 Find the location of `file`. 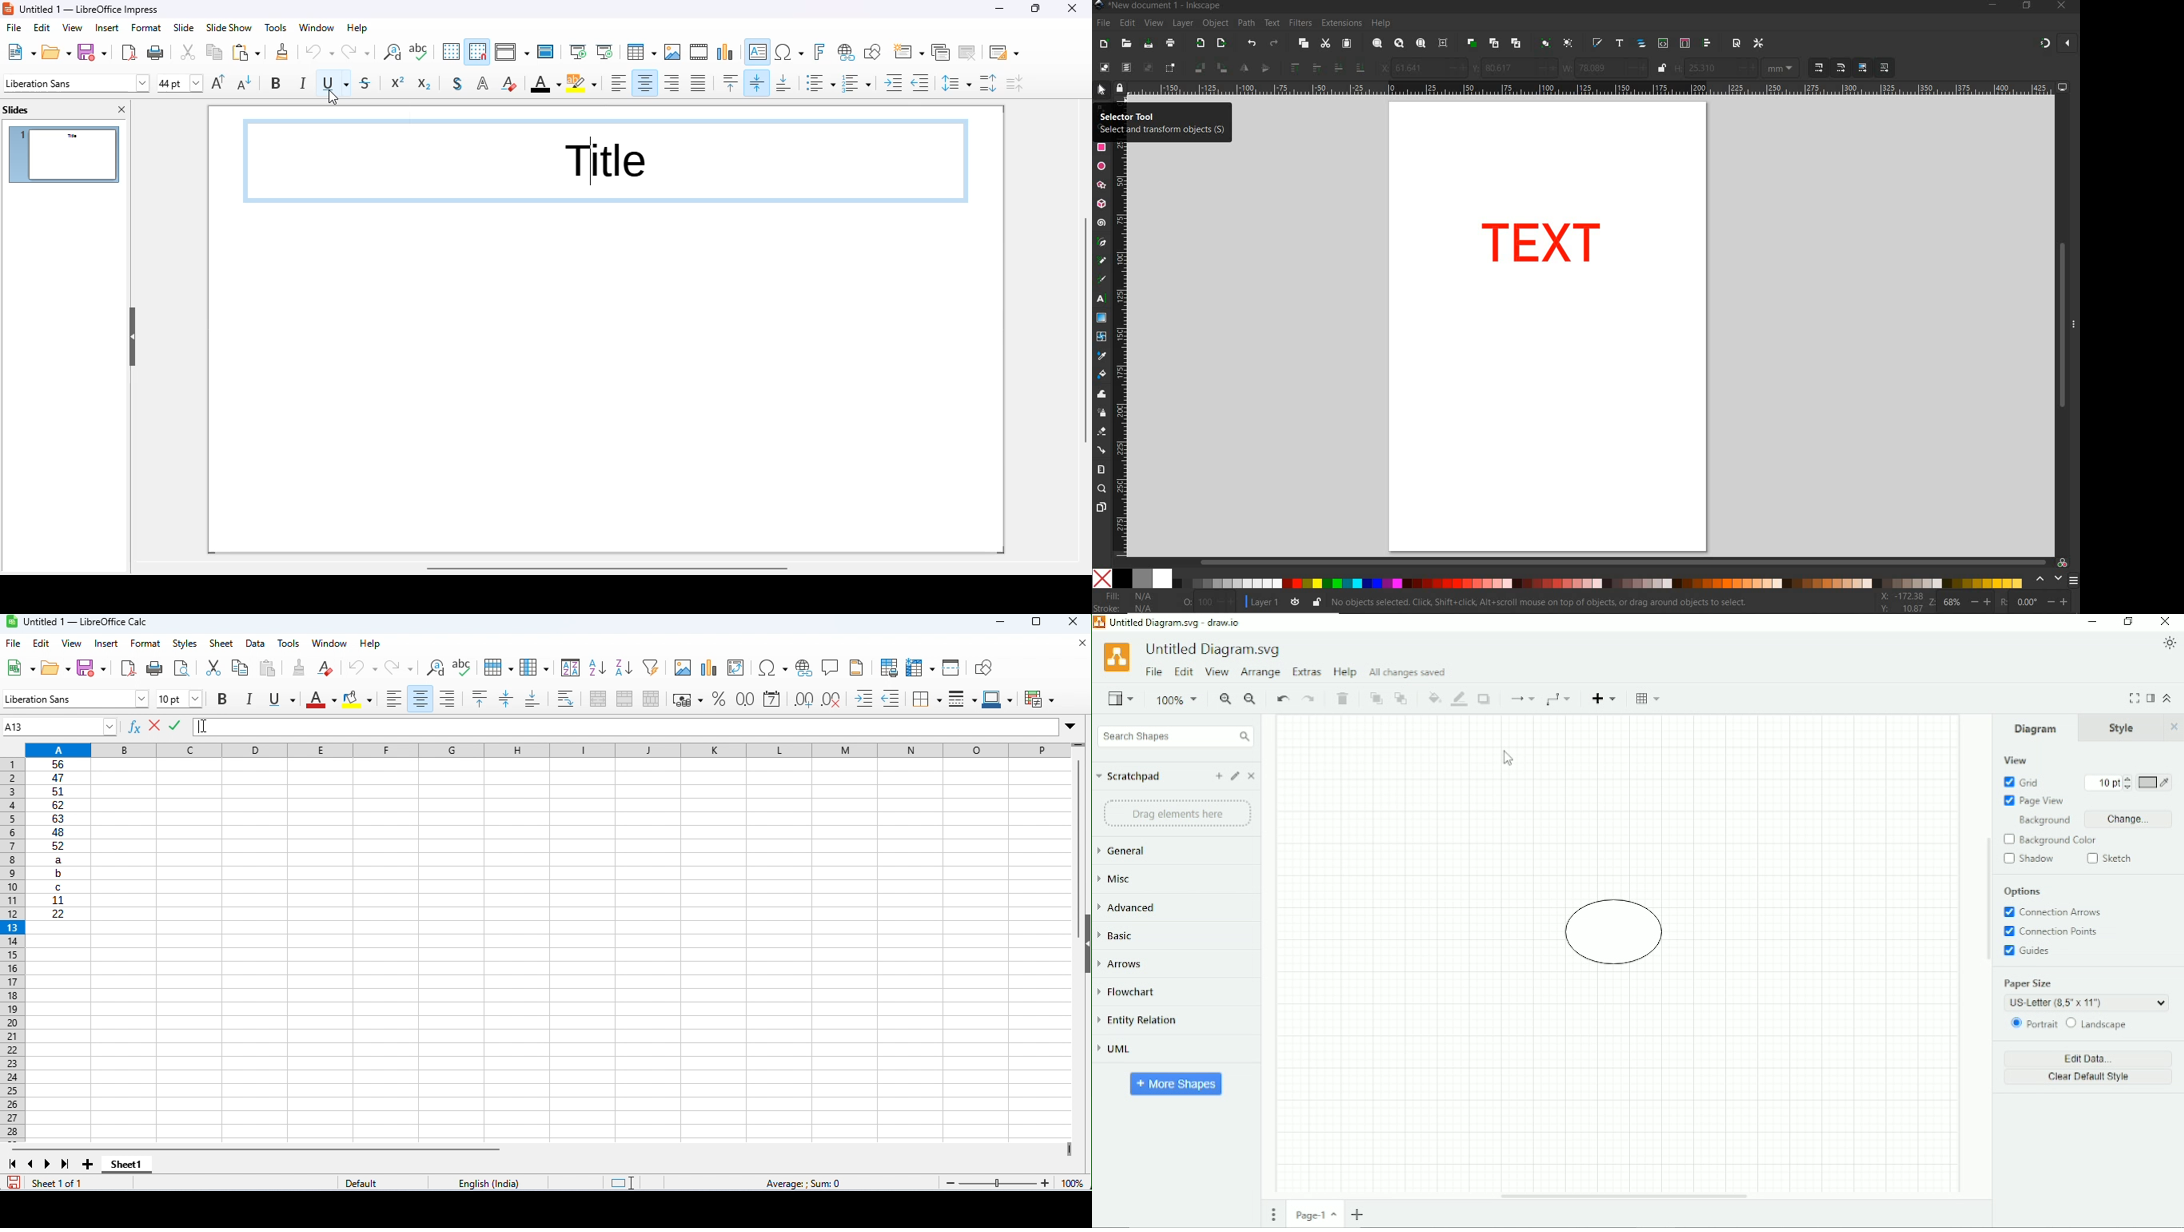

file is located at coordinates (13, 643).